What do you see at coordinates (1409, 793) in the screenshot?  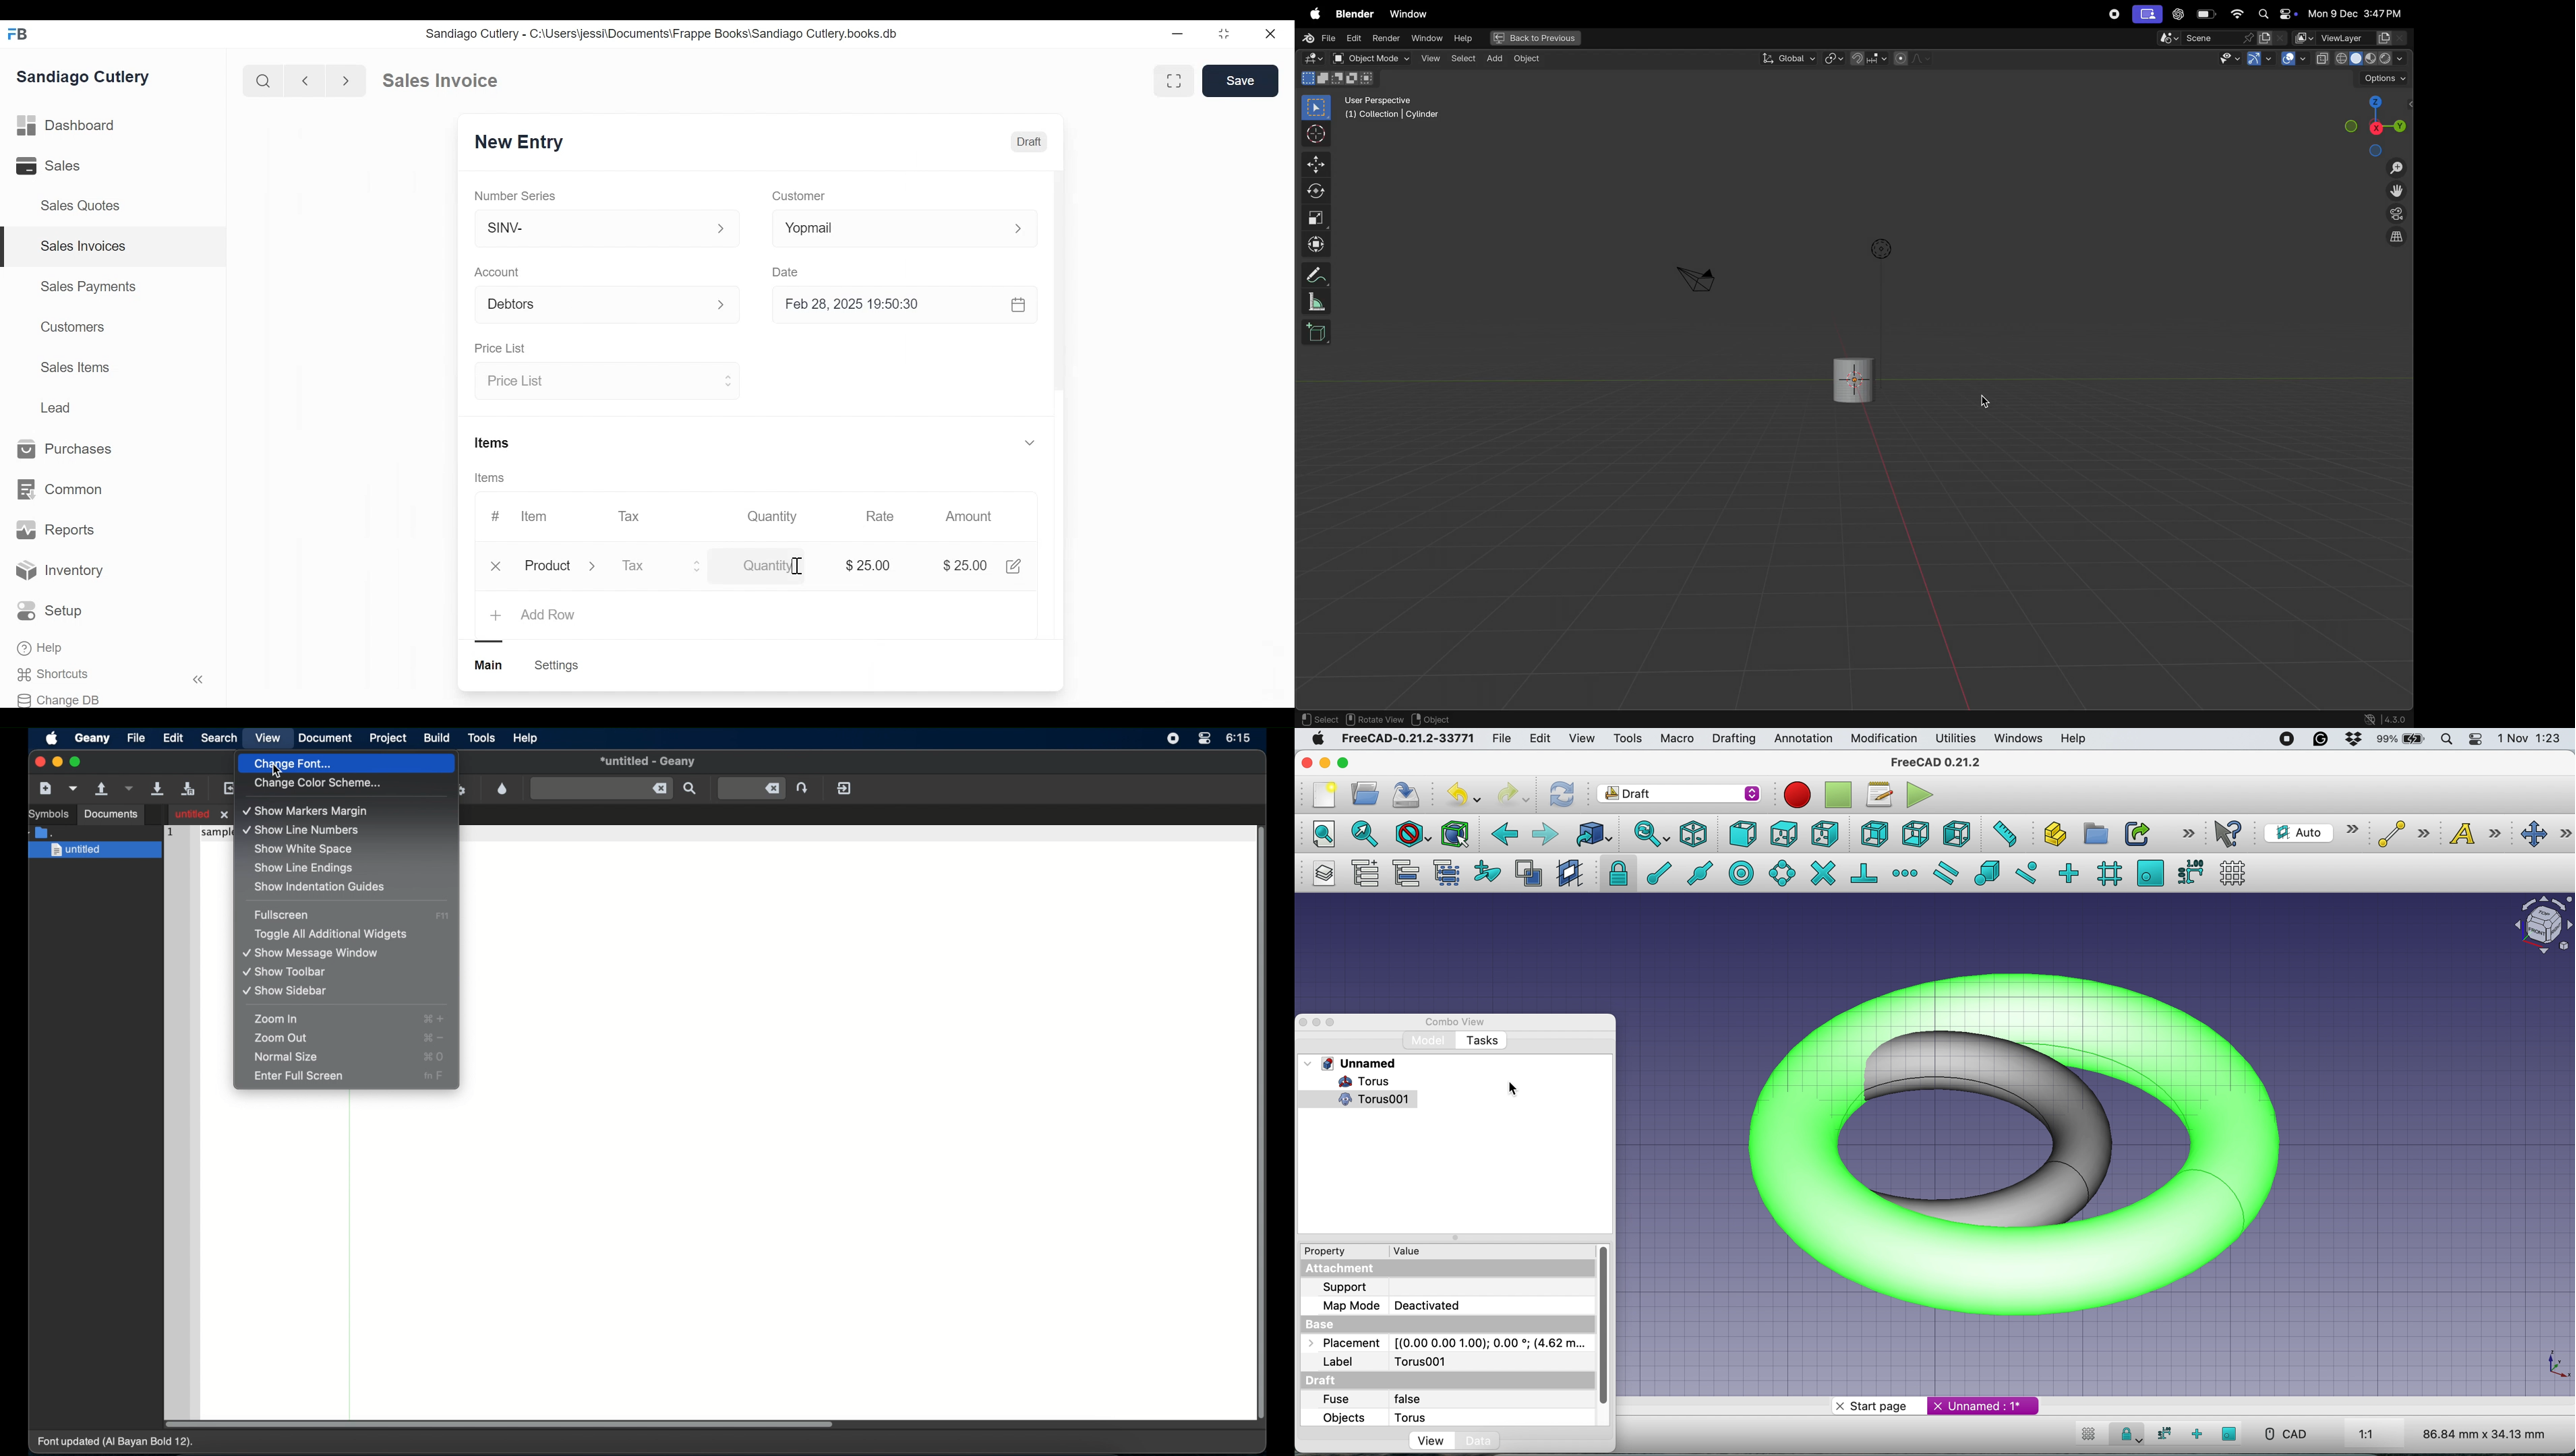 I see `save` at bounding box center [1409, 793].